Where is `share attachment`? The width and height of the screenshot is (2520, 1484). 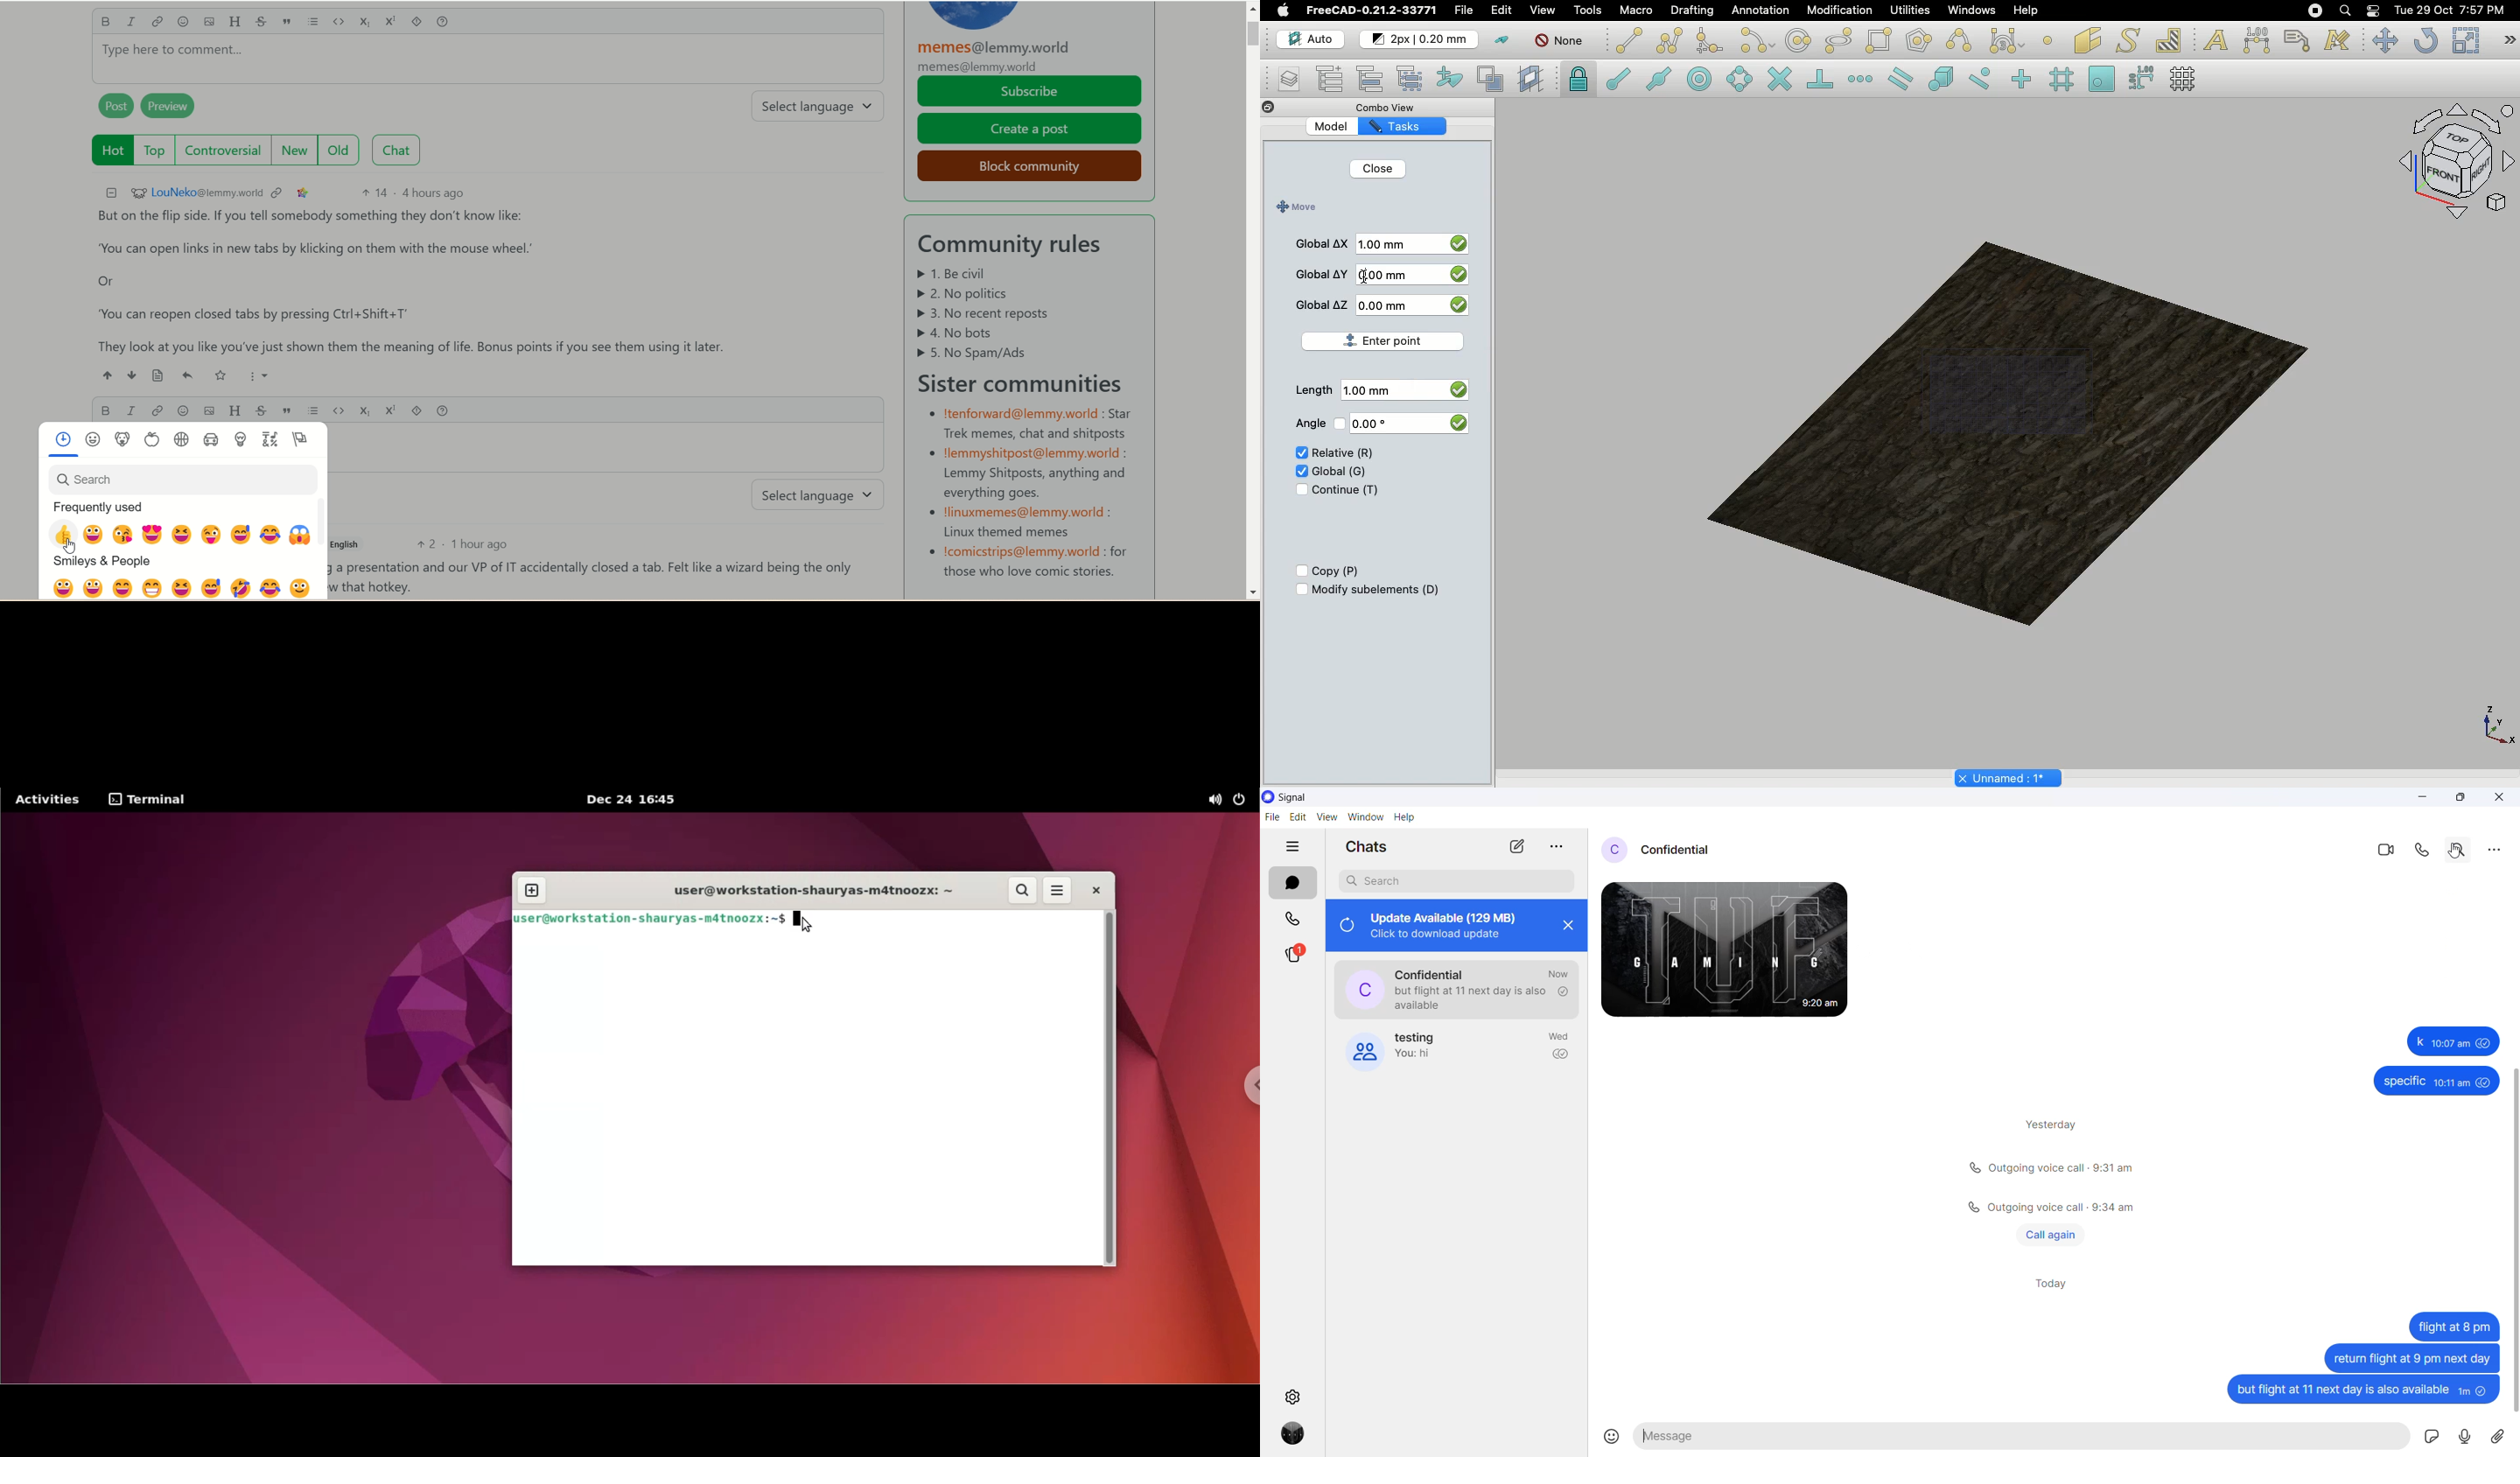 share attachment is located at coordinates (2504, 1439).